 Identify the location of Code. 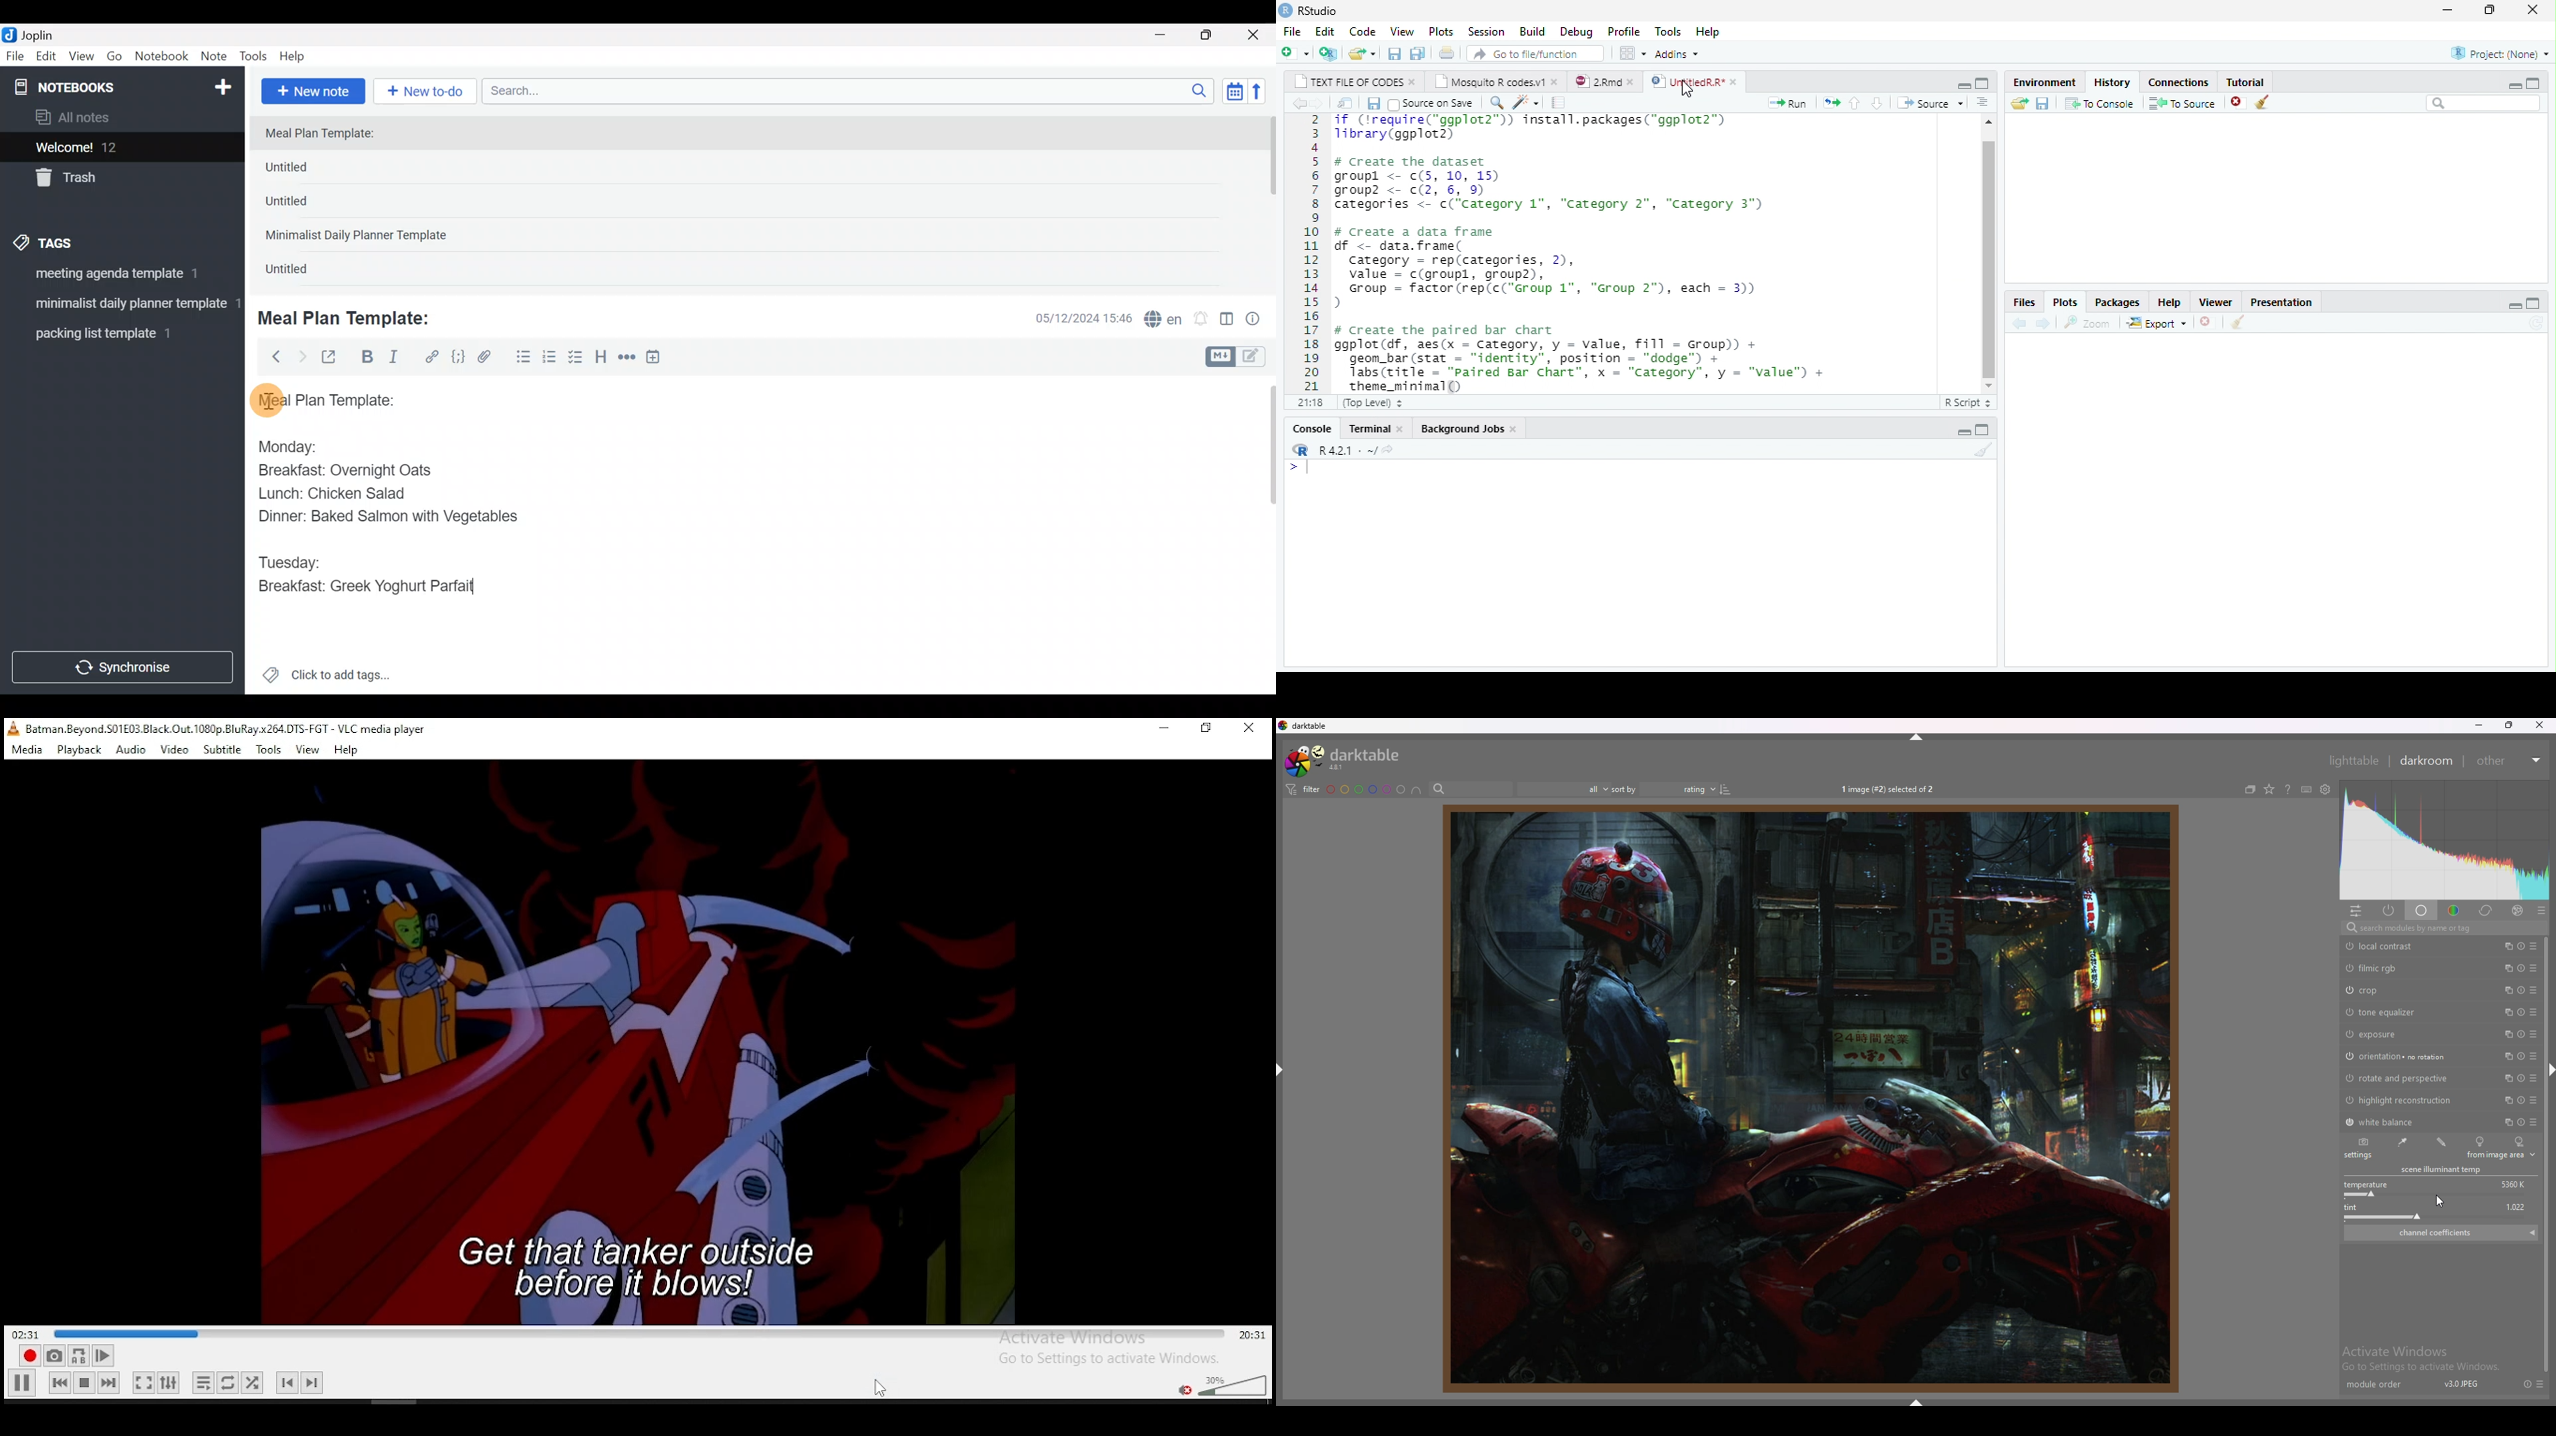
(457, 356).